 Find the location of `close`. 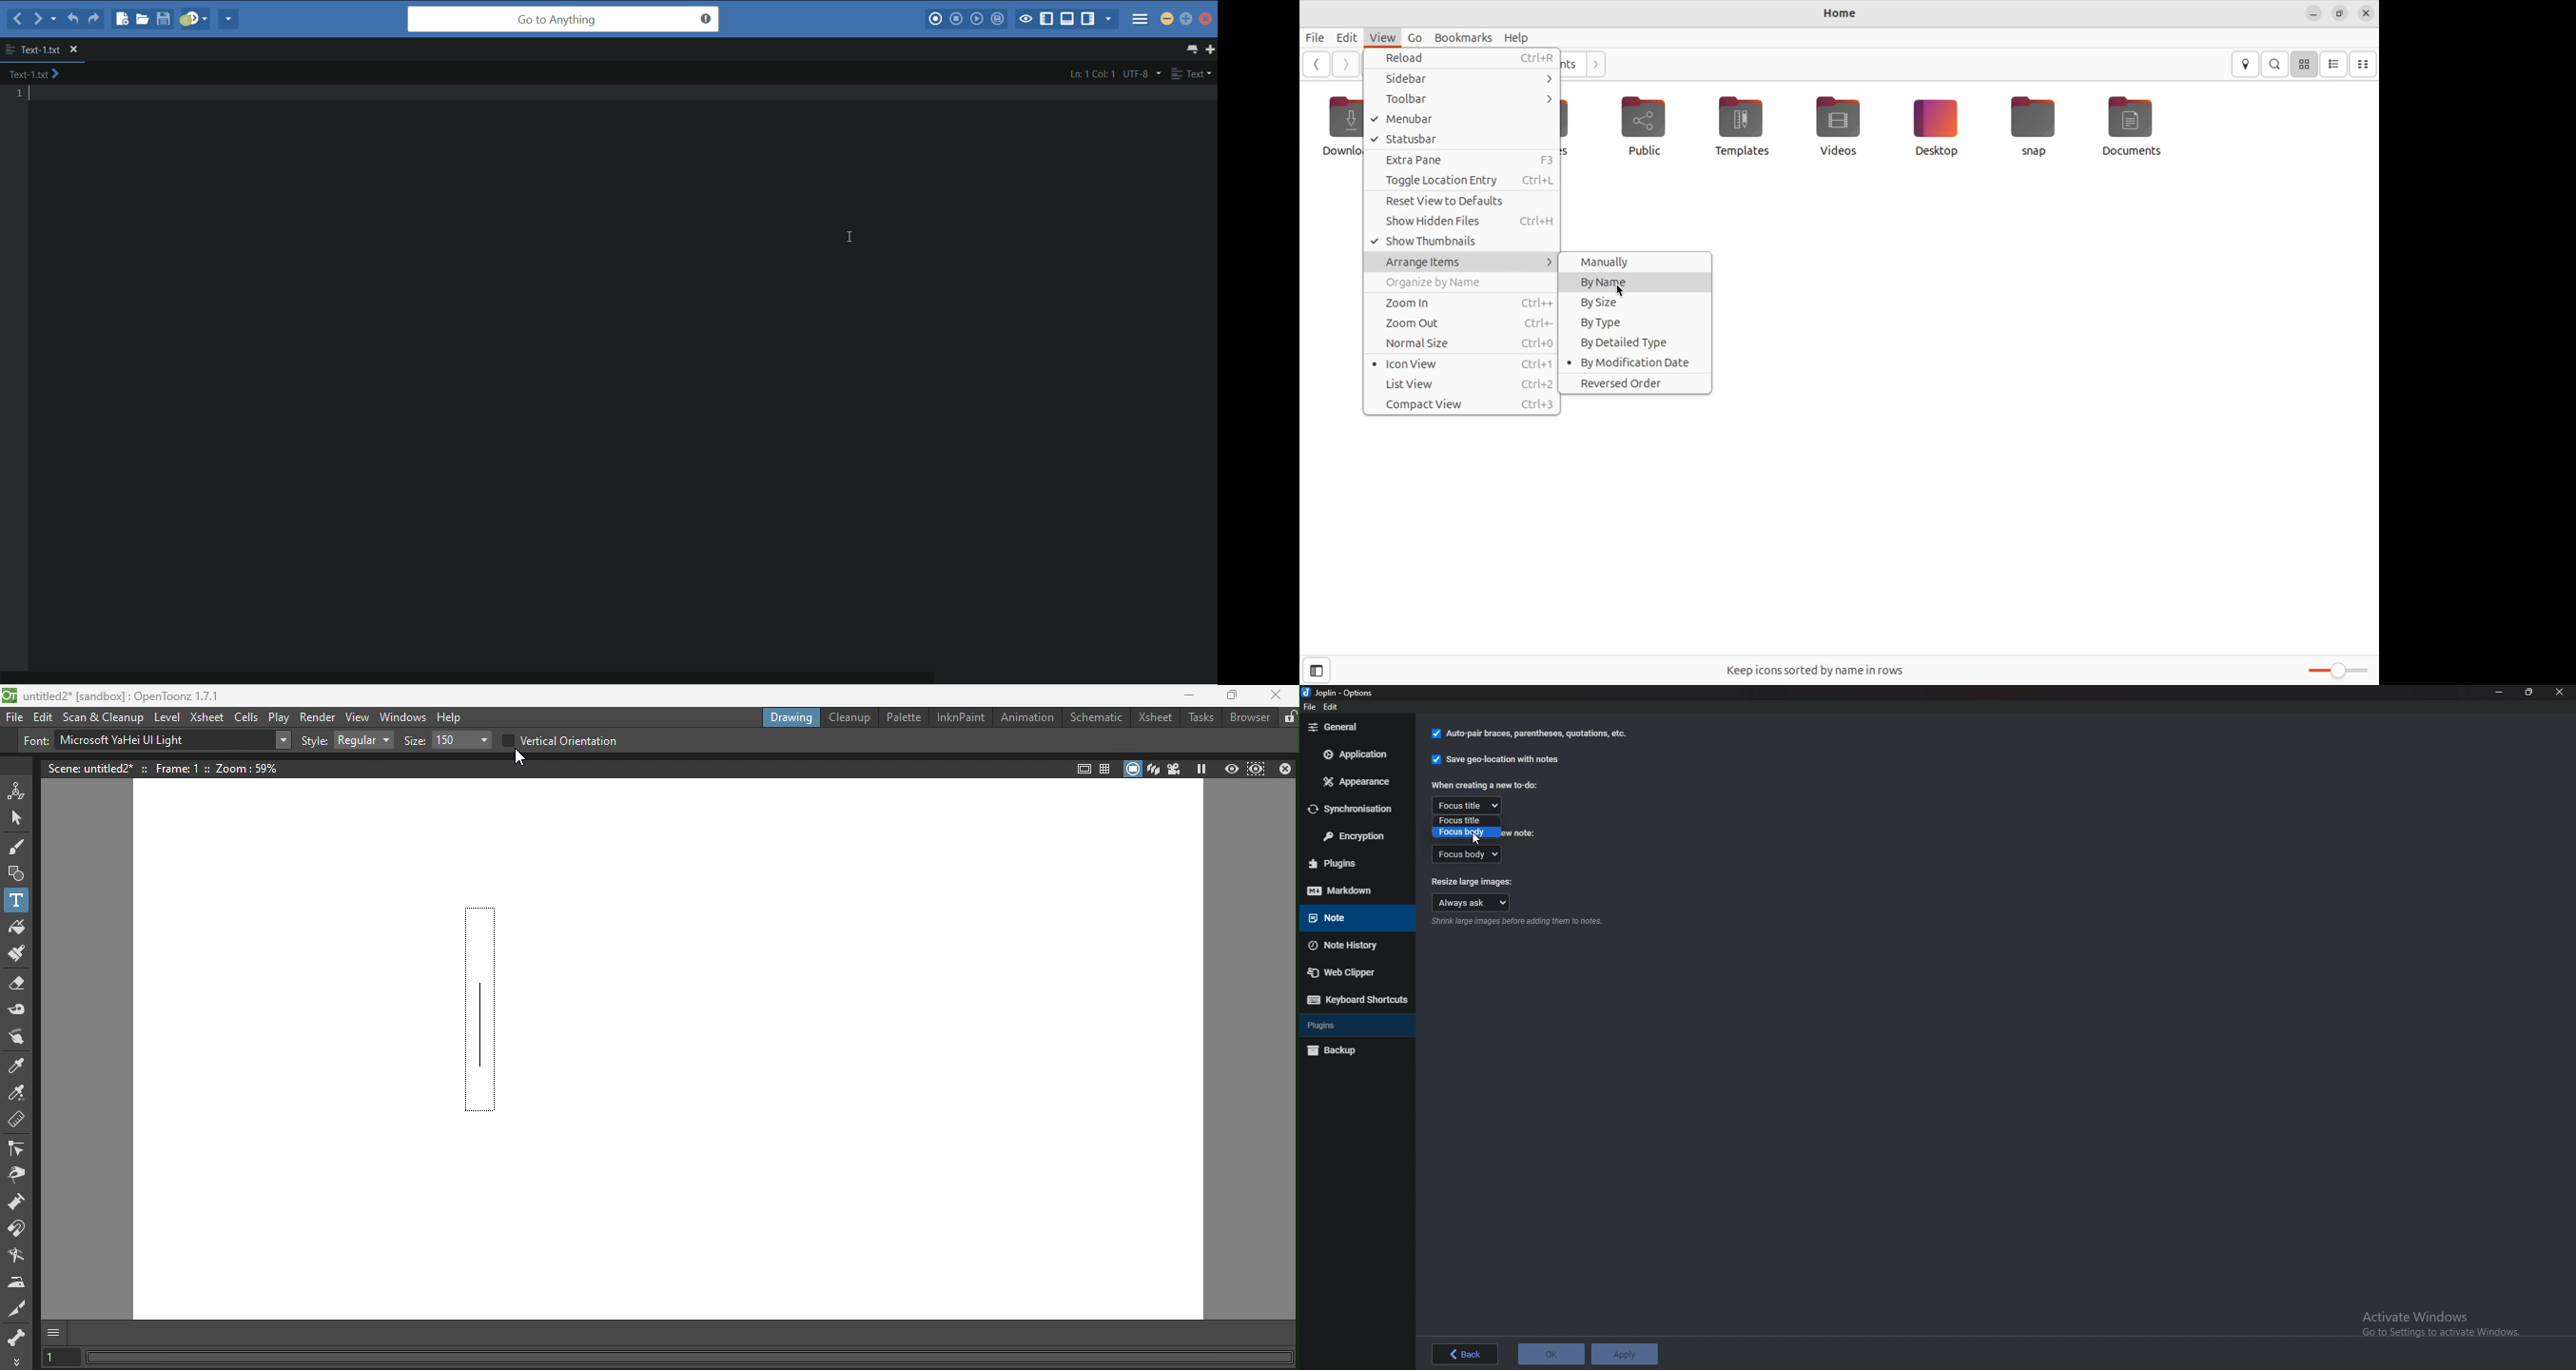

close is located at coordinates (2560, 692).